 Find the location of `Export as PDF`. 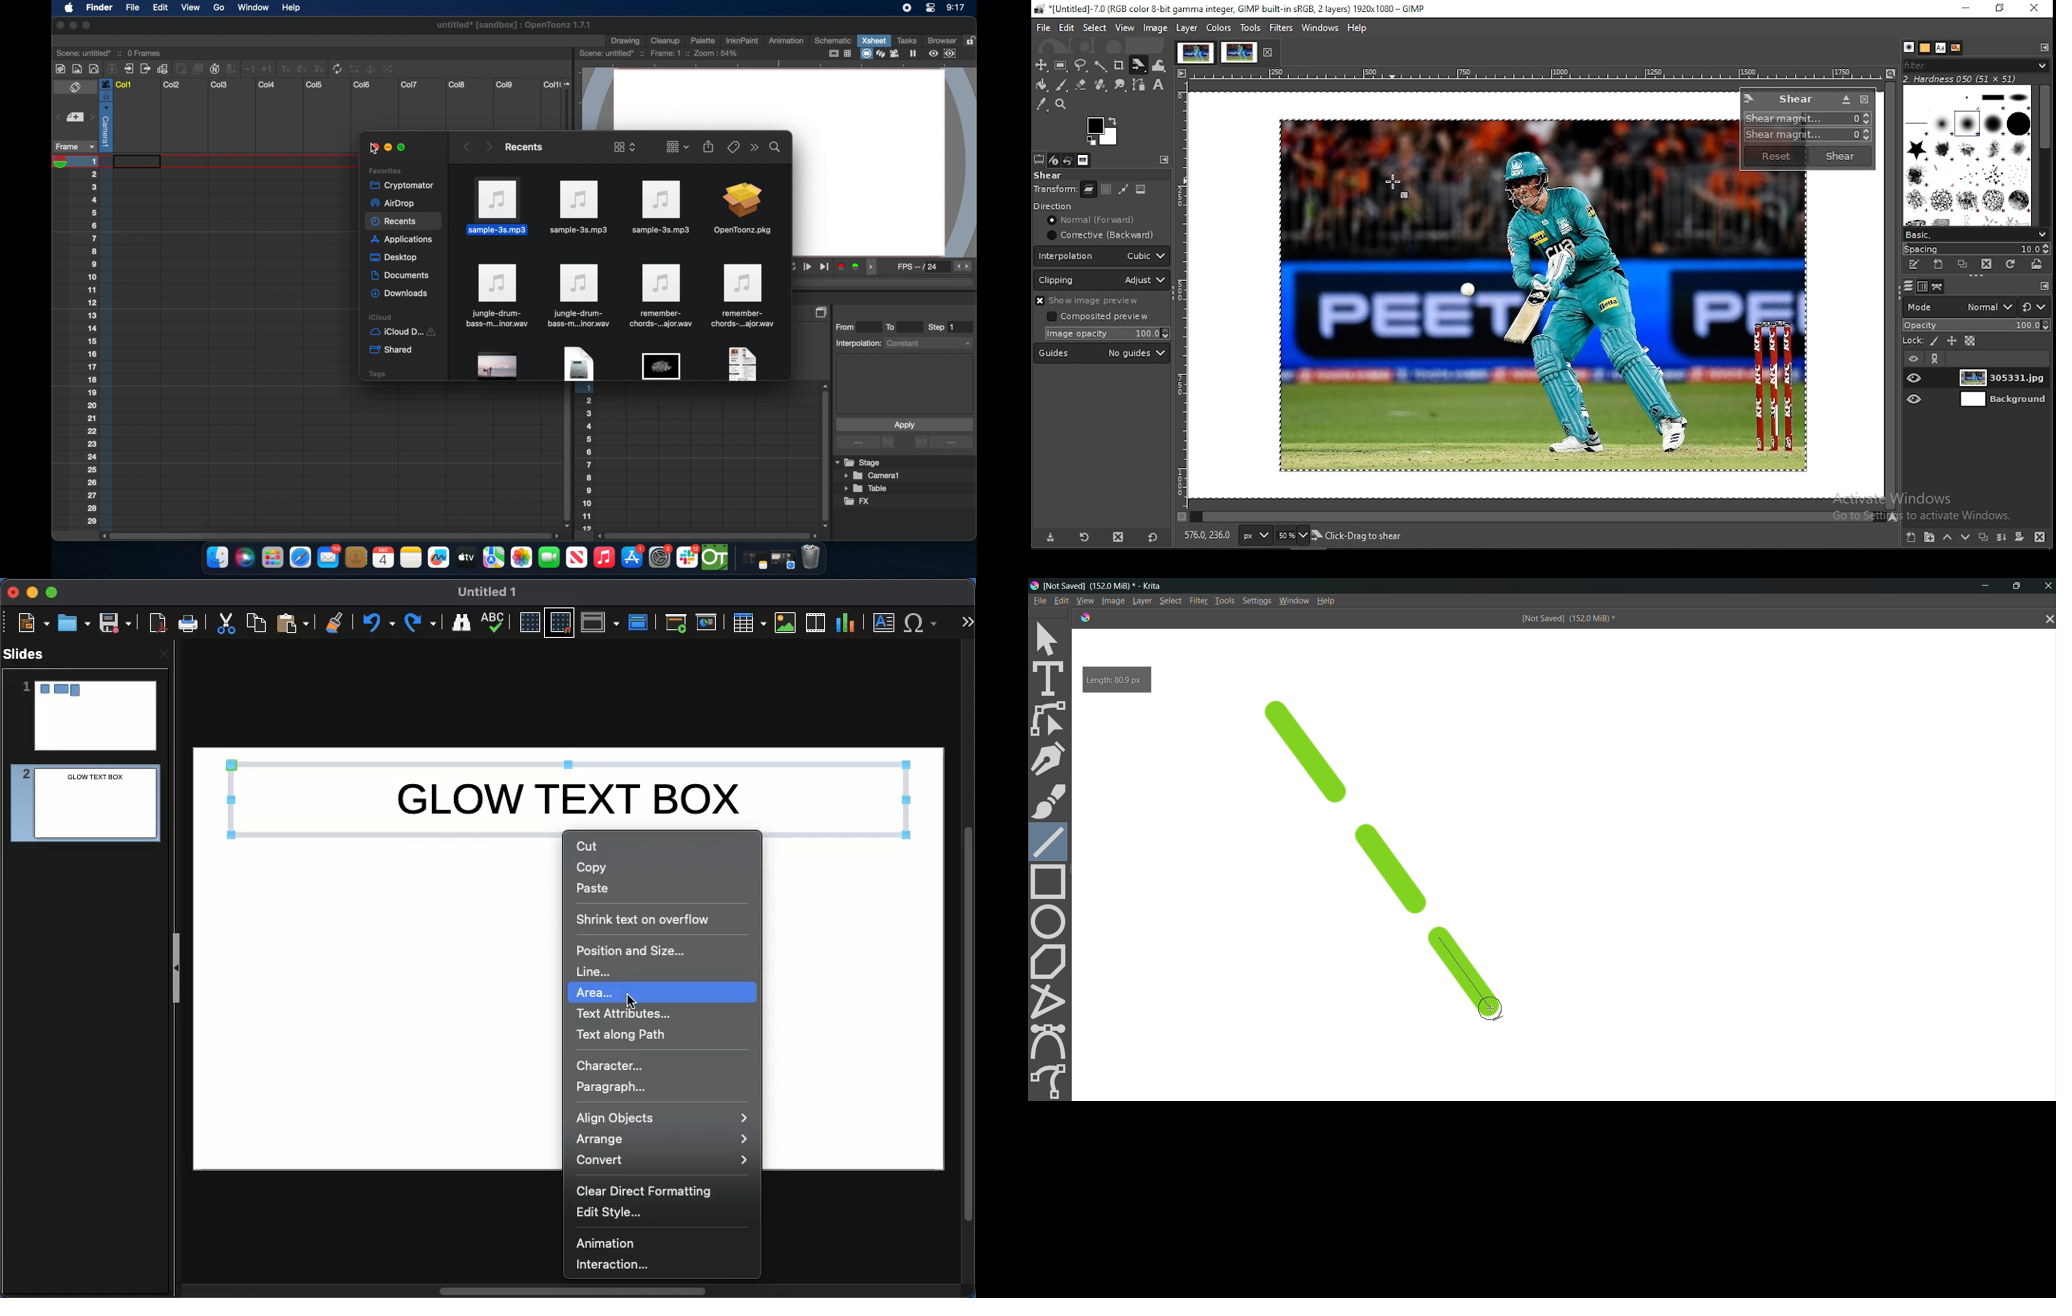

Export as PDF is located at coordinates (158, 624).